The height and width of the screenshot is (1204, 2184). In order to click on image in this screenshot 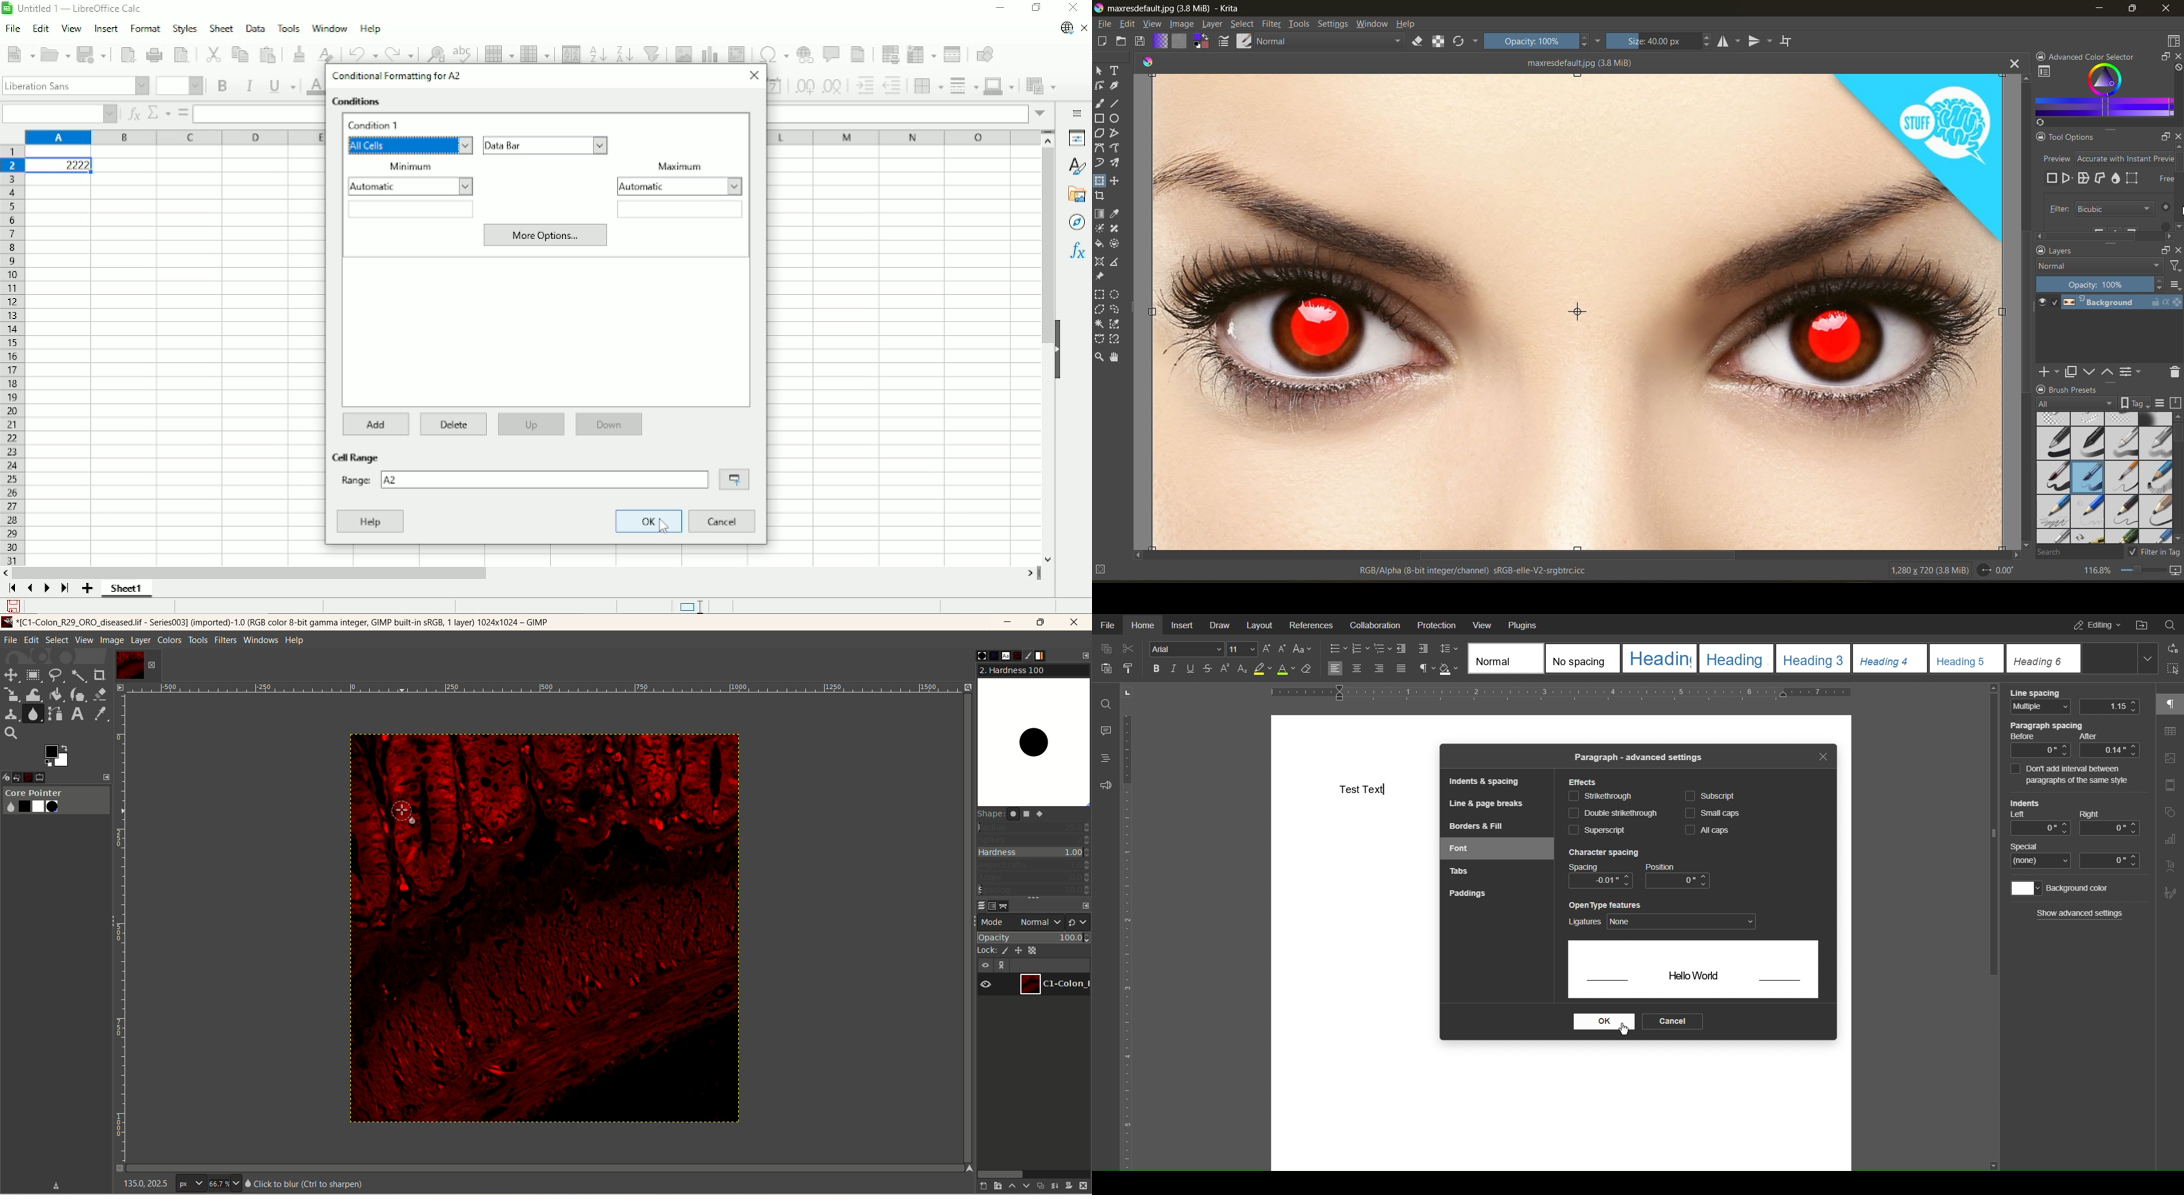, I will do `click(112, 641)`.